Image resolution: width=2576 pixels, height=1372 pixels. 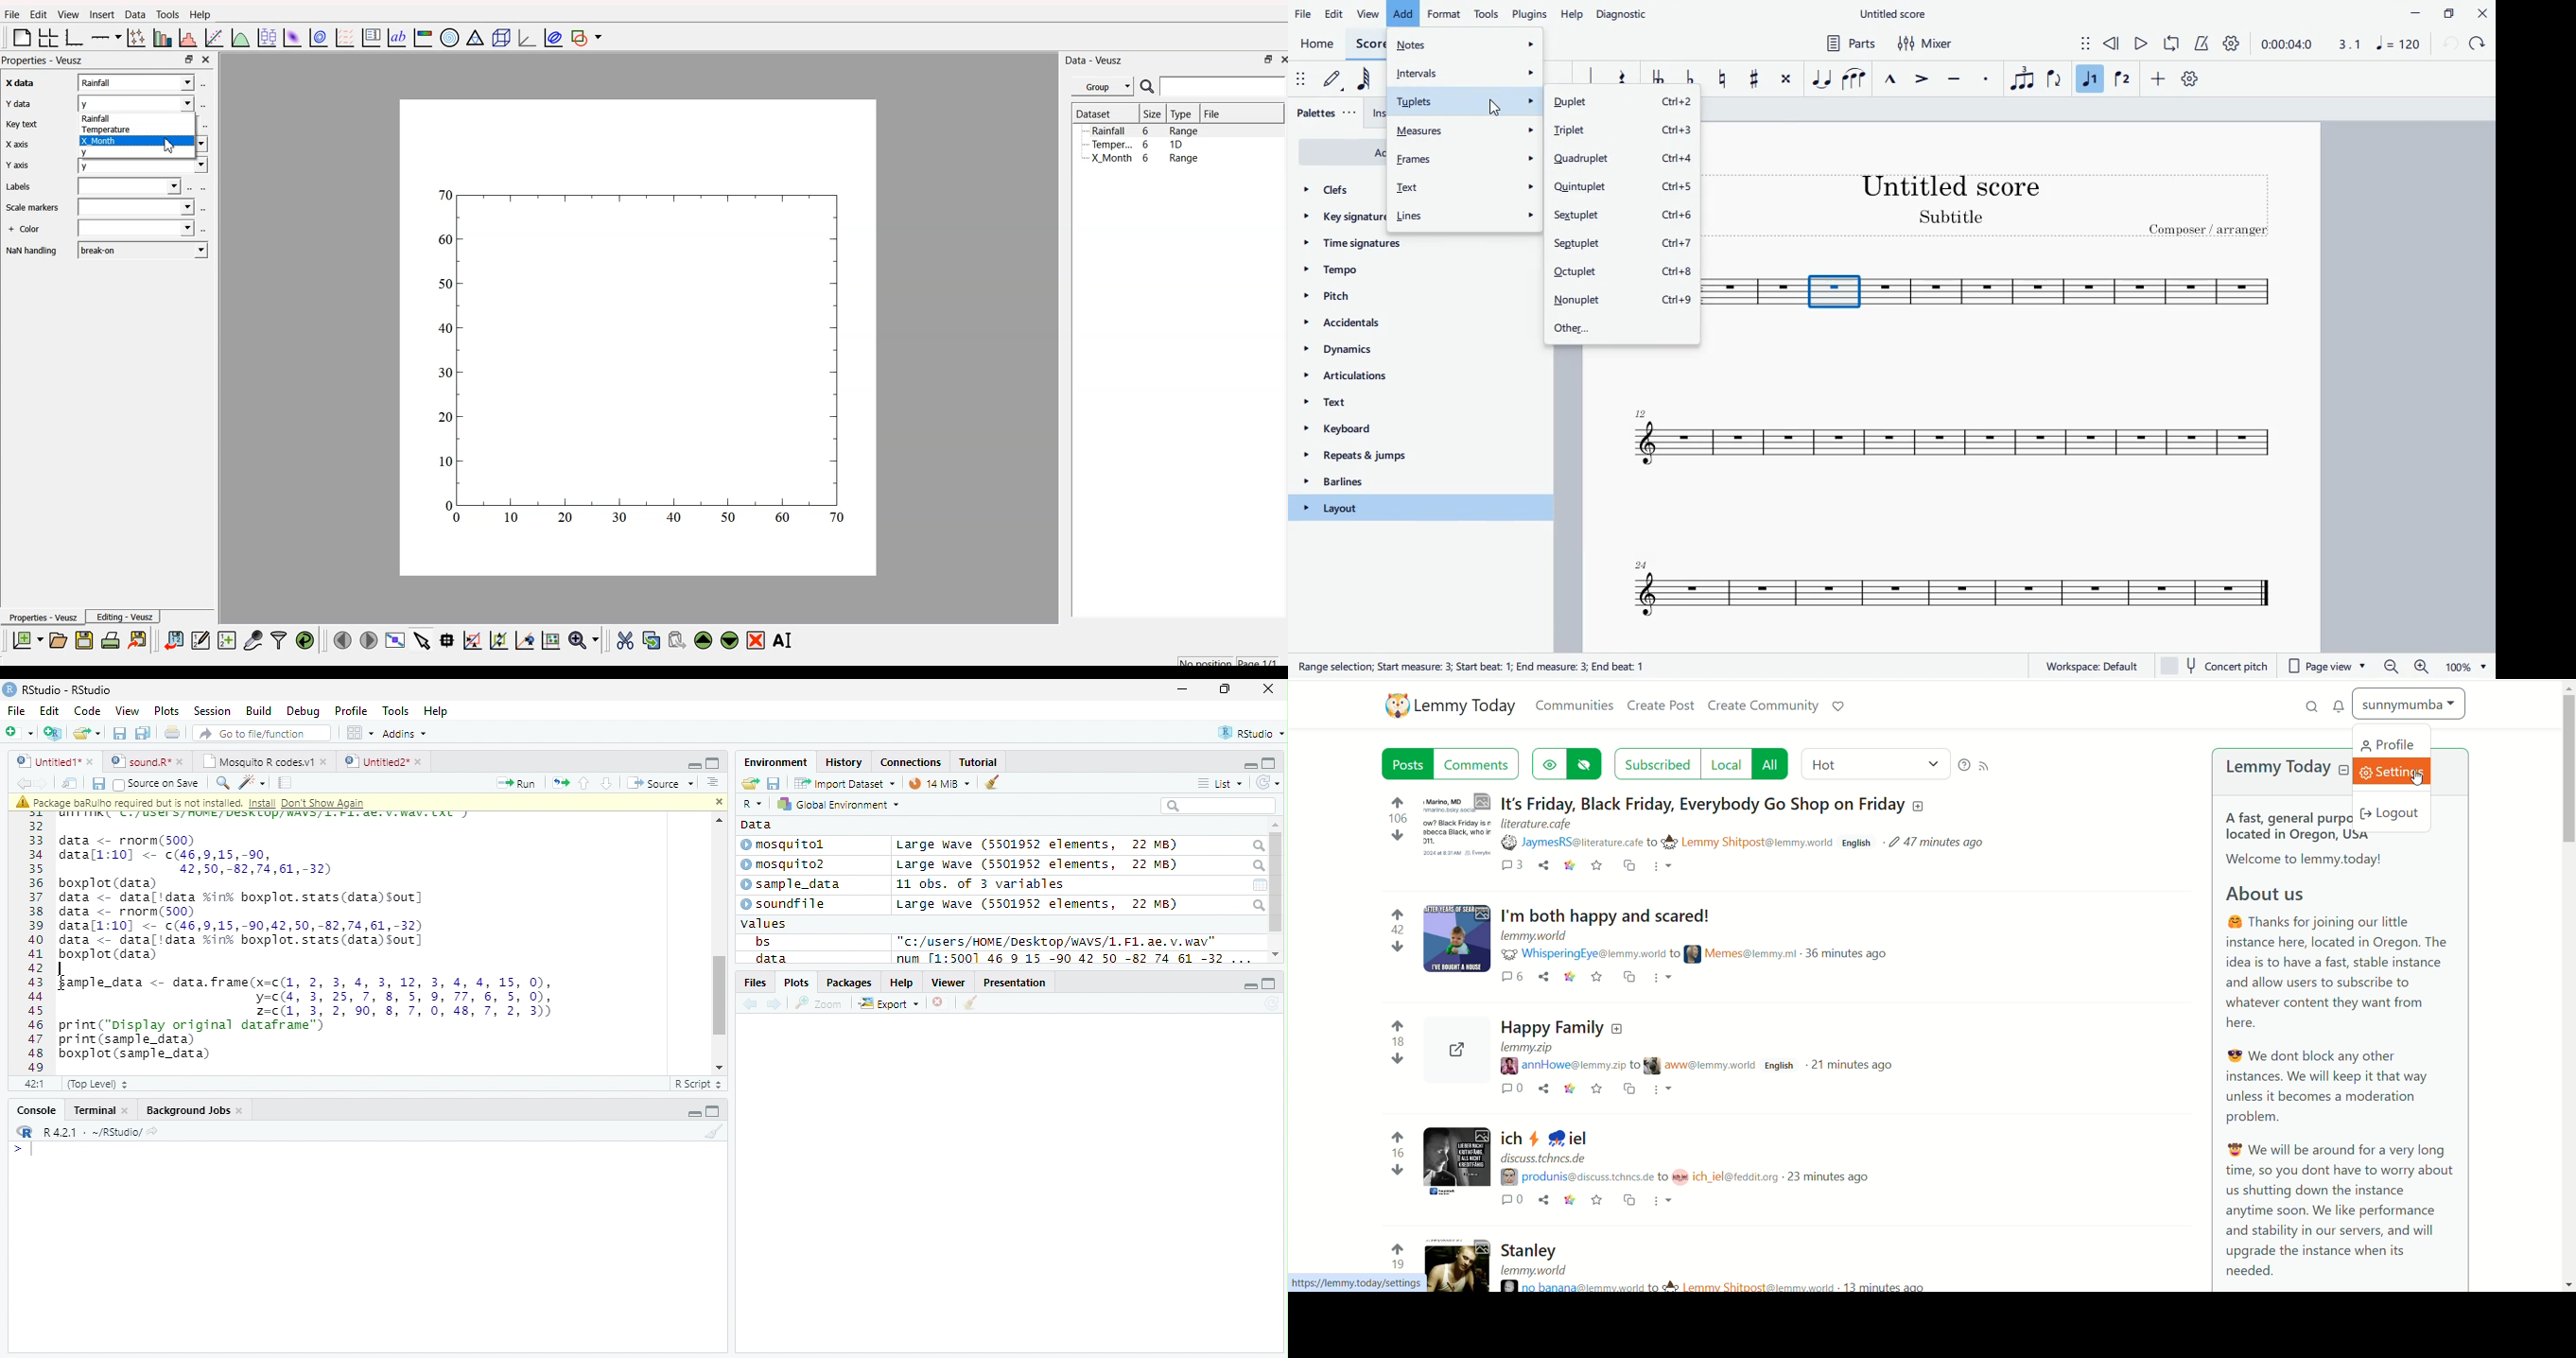 What do you see at coordinates (712, 782) in the screenshot?
I see `Show document outline` at bounding box center [712, 782].